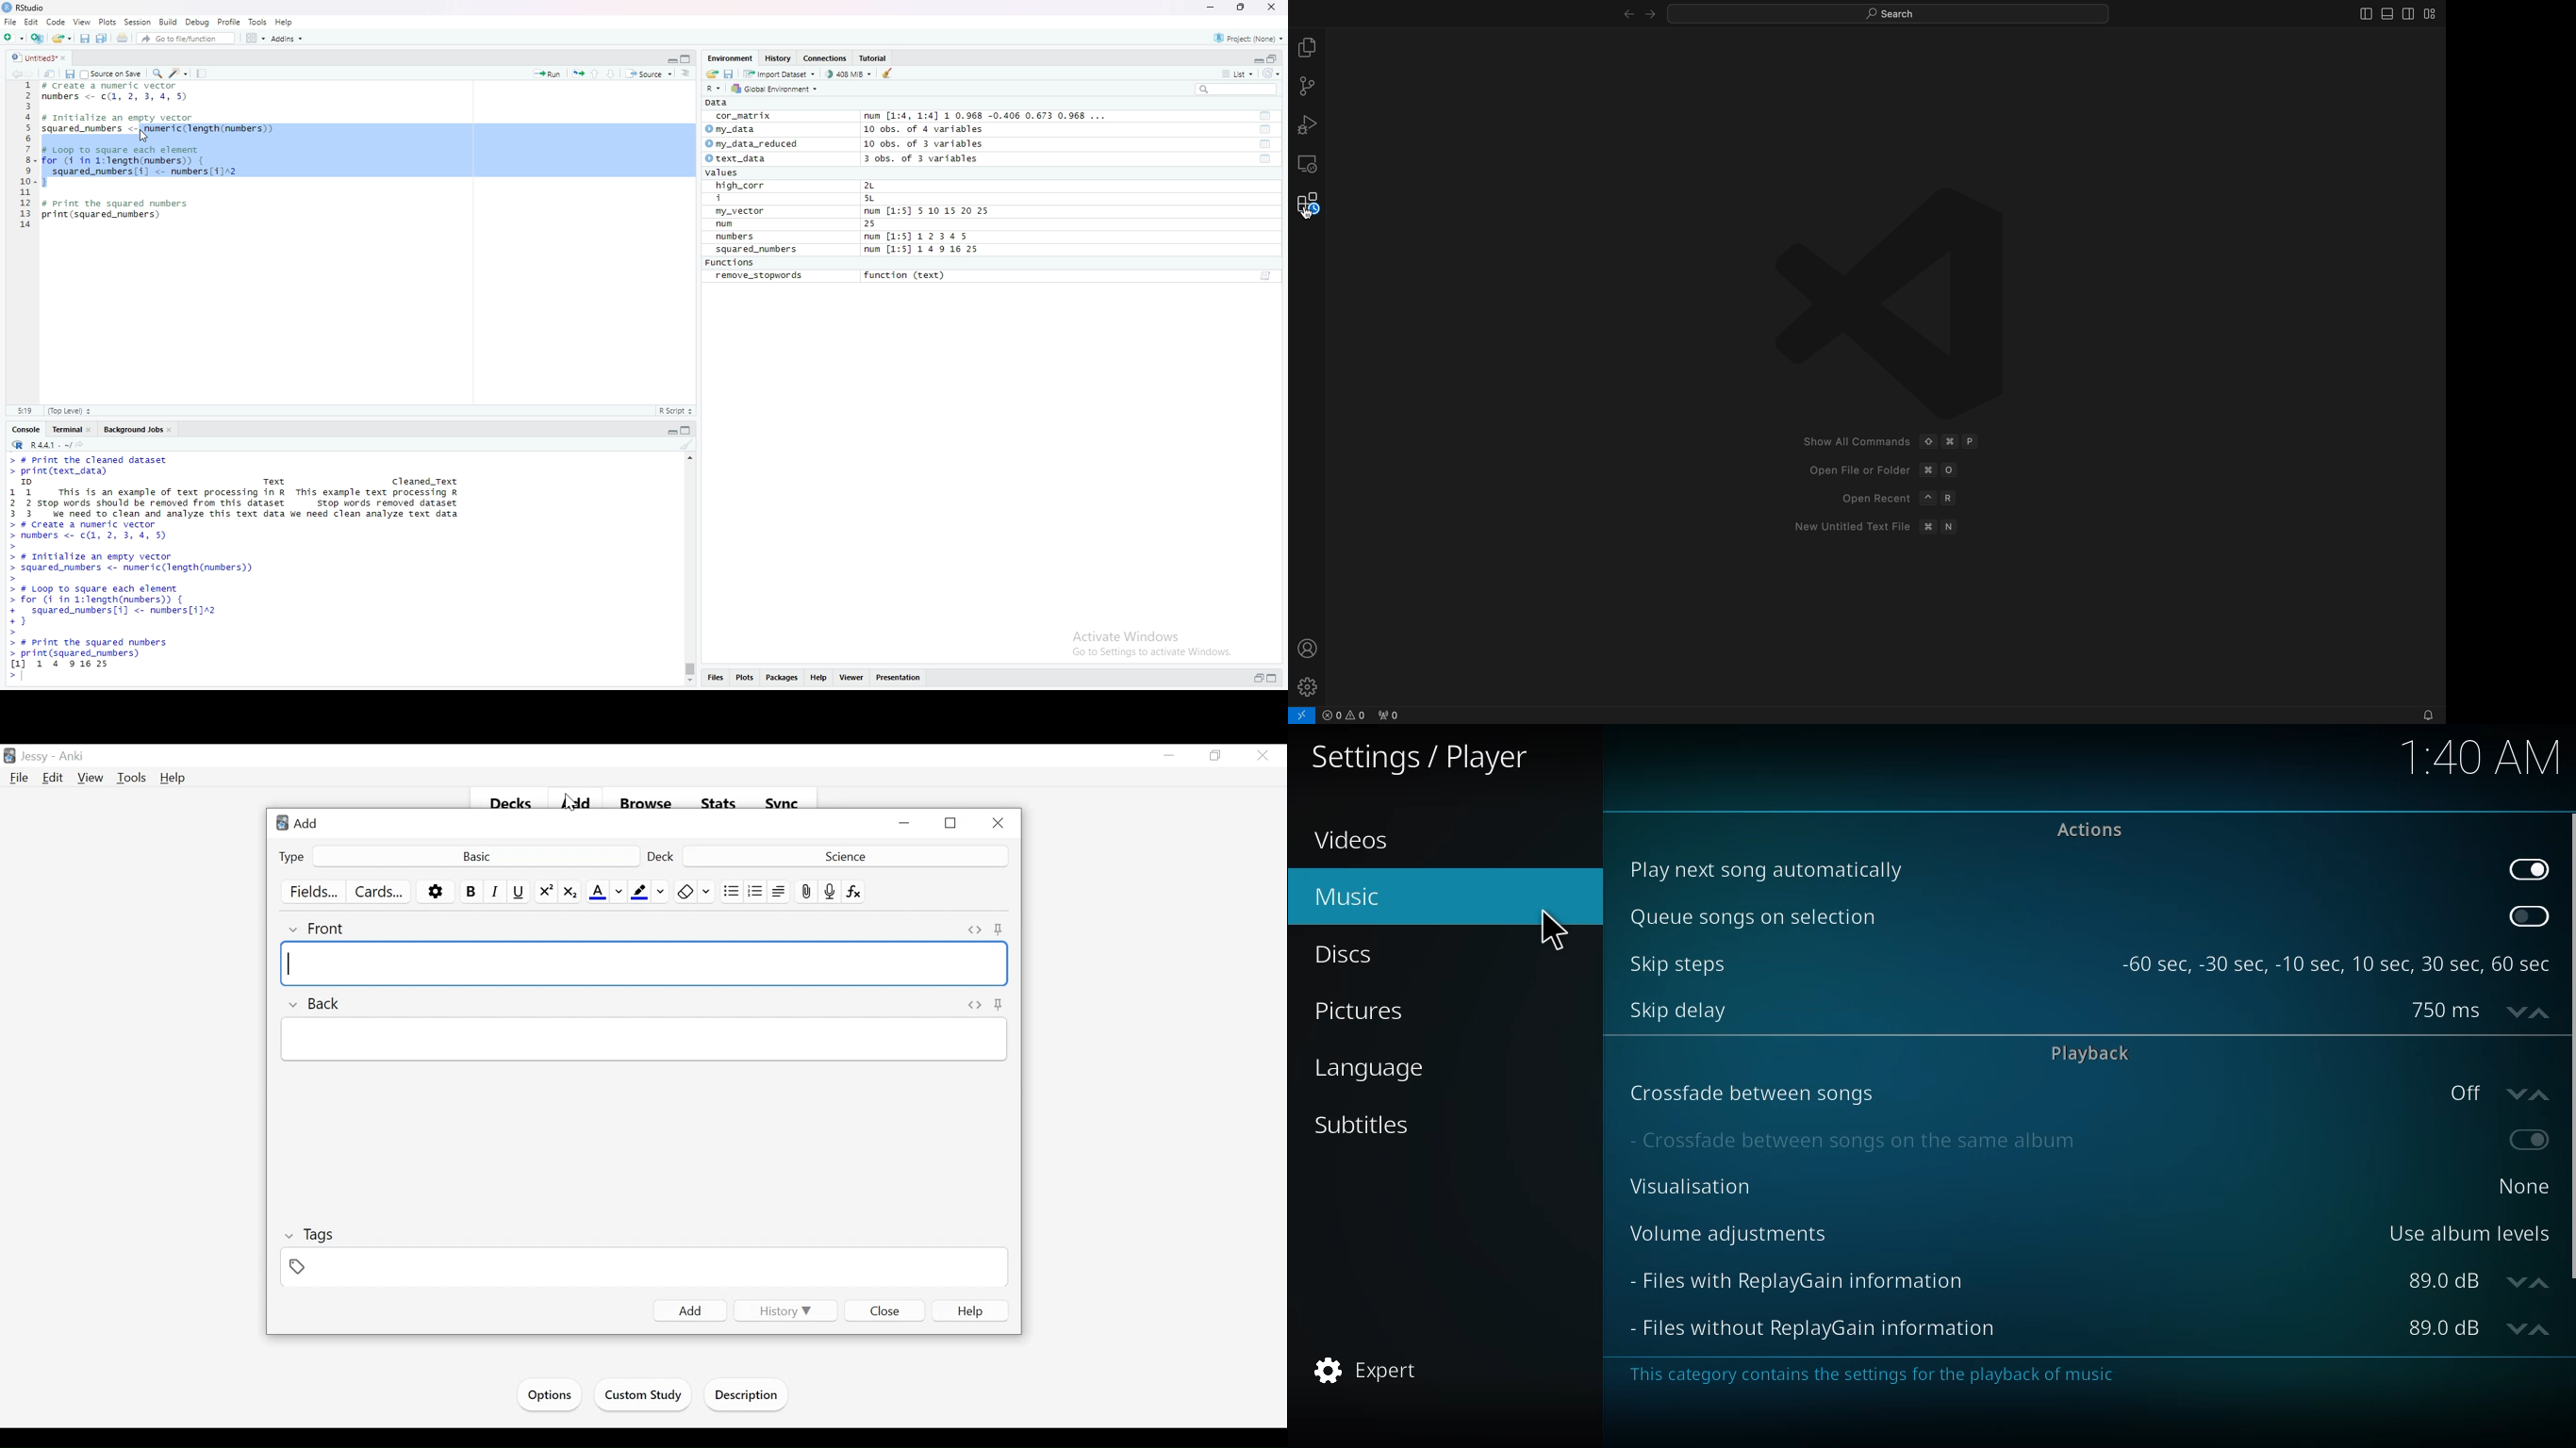 Image resolution: width=2576 pixels, height=1456 pixels. I want to click on Document outline, so click(687, 73).